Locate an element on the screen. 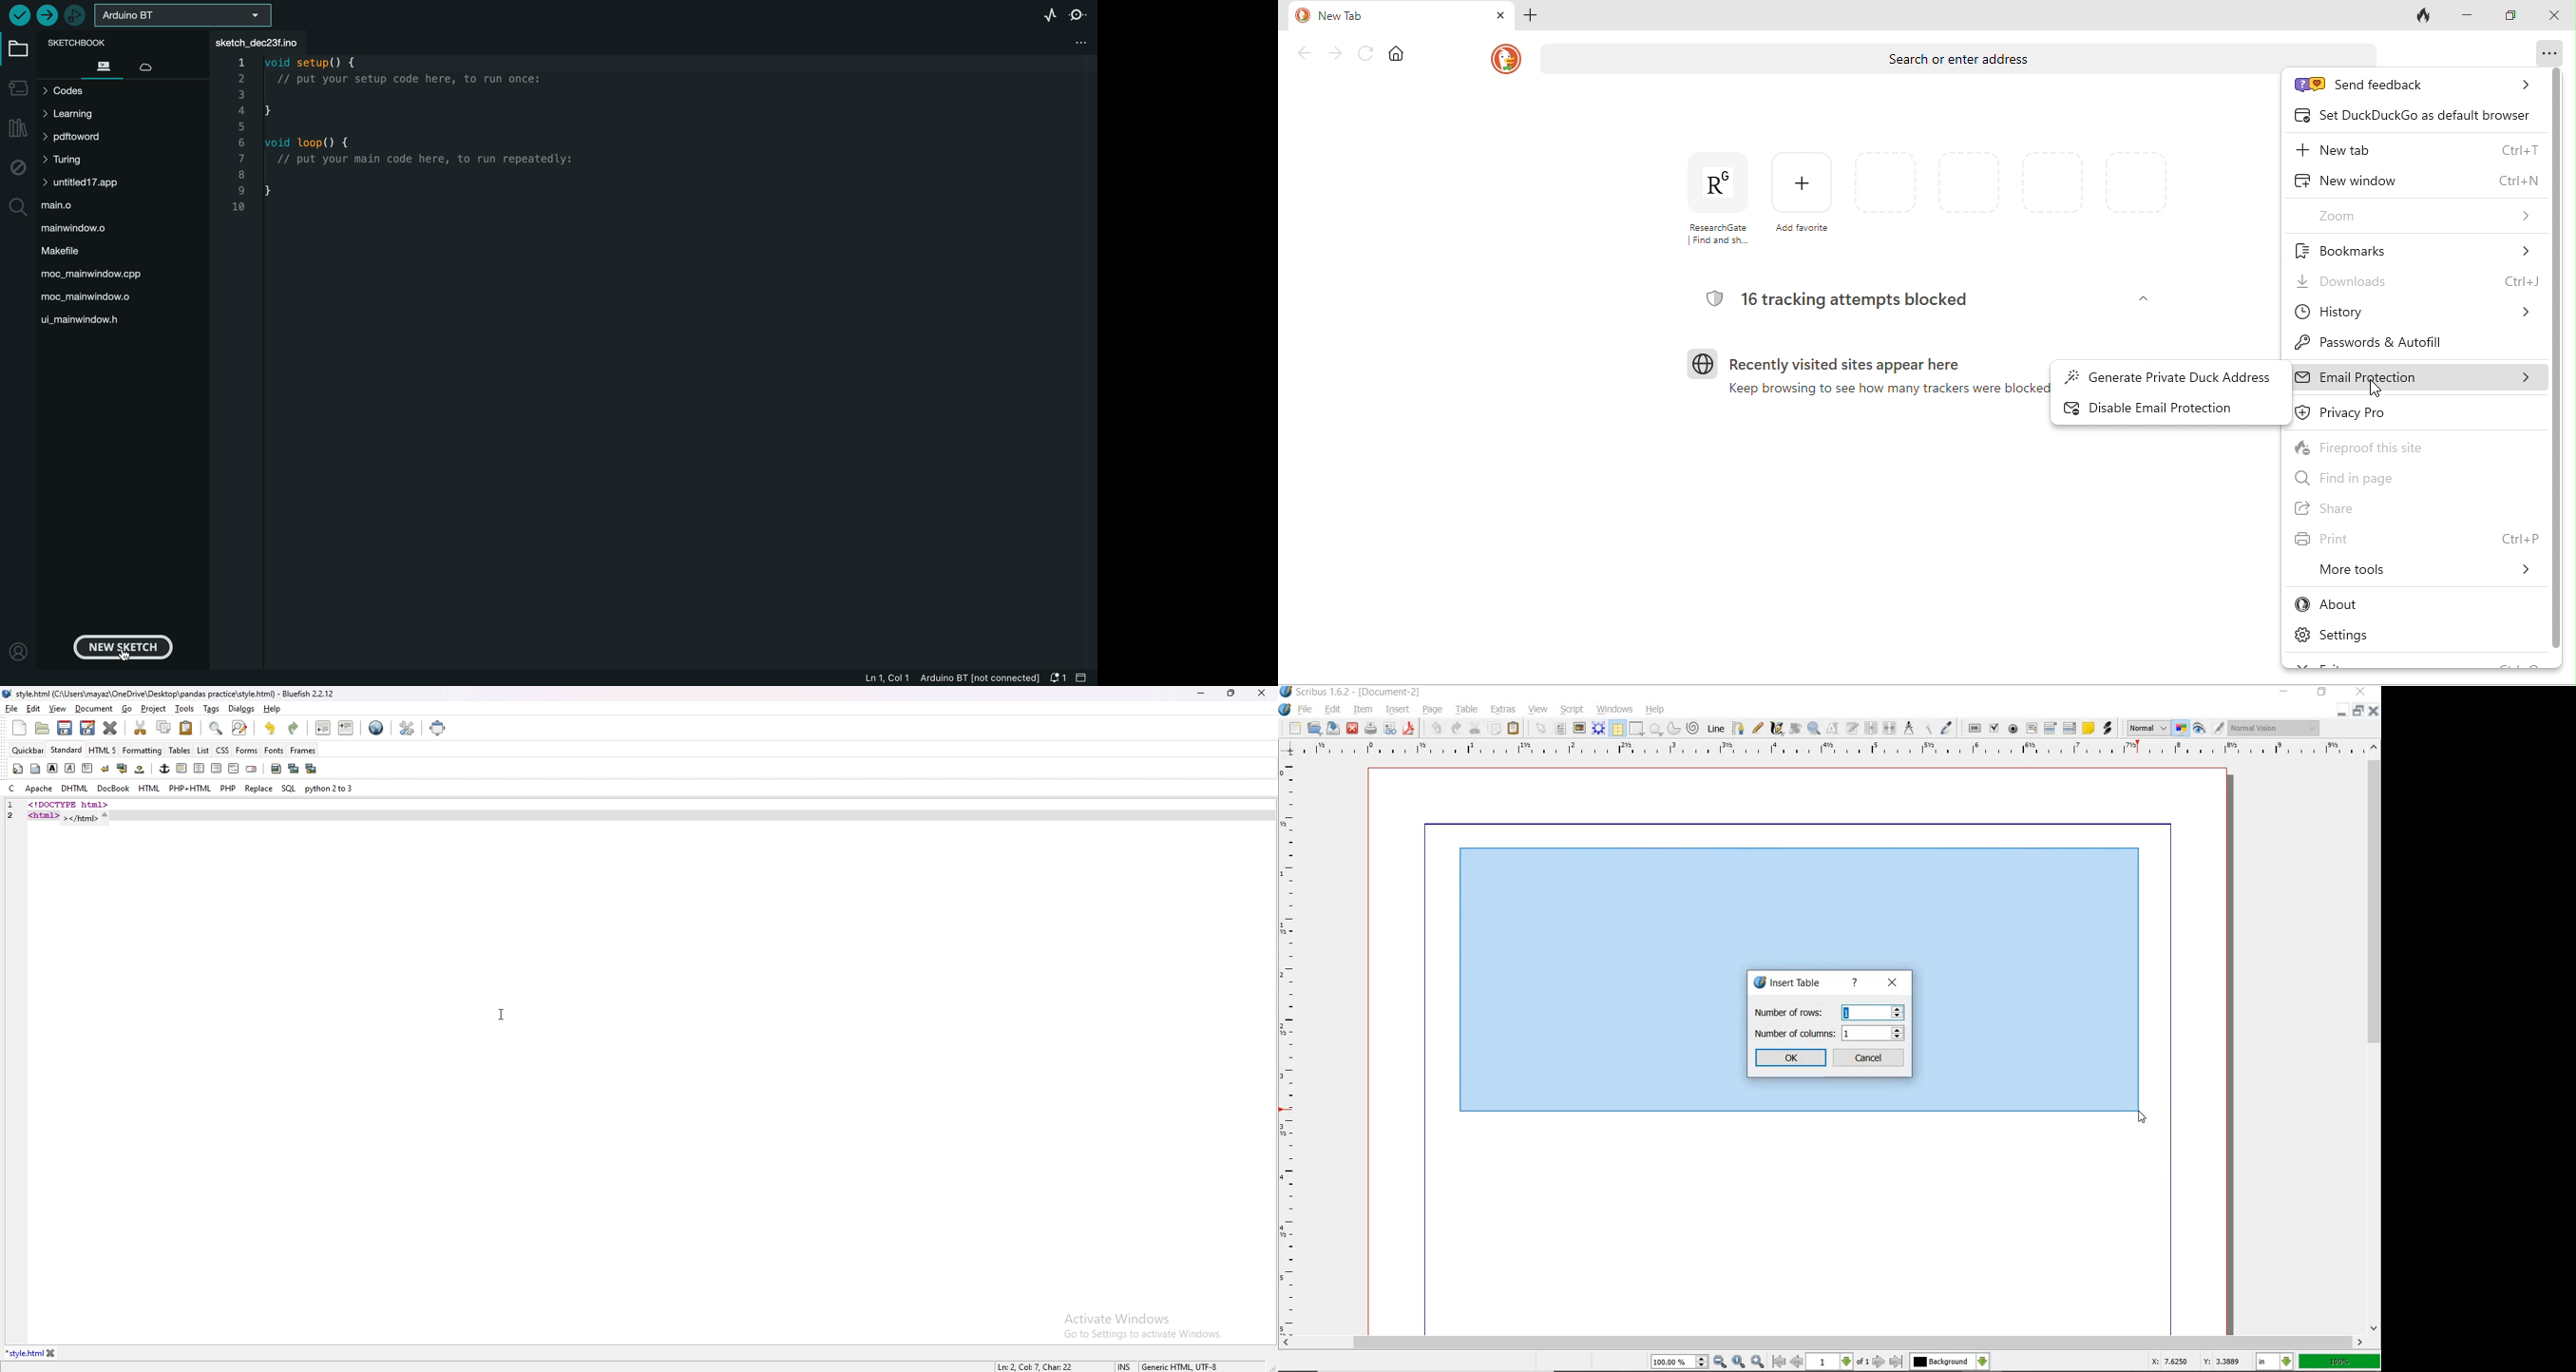 Image resolution: width=2576 pixels, height=1372 pixels. downloads is located at coordinates (2414, 282).